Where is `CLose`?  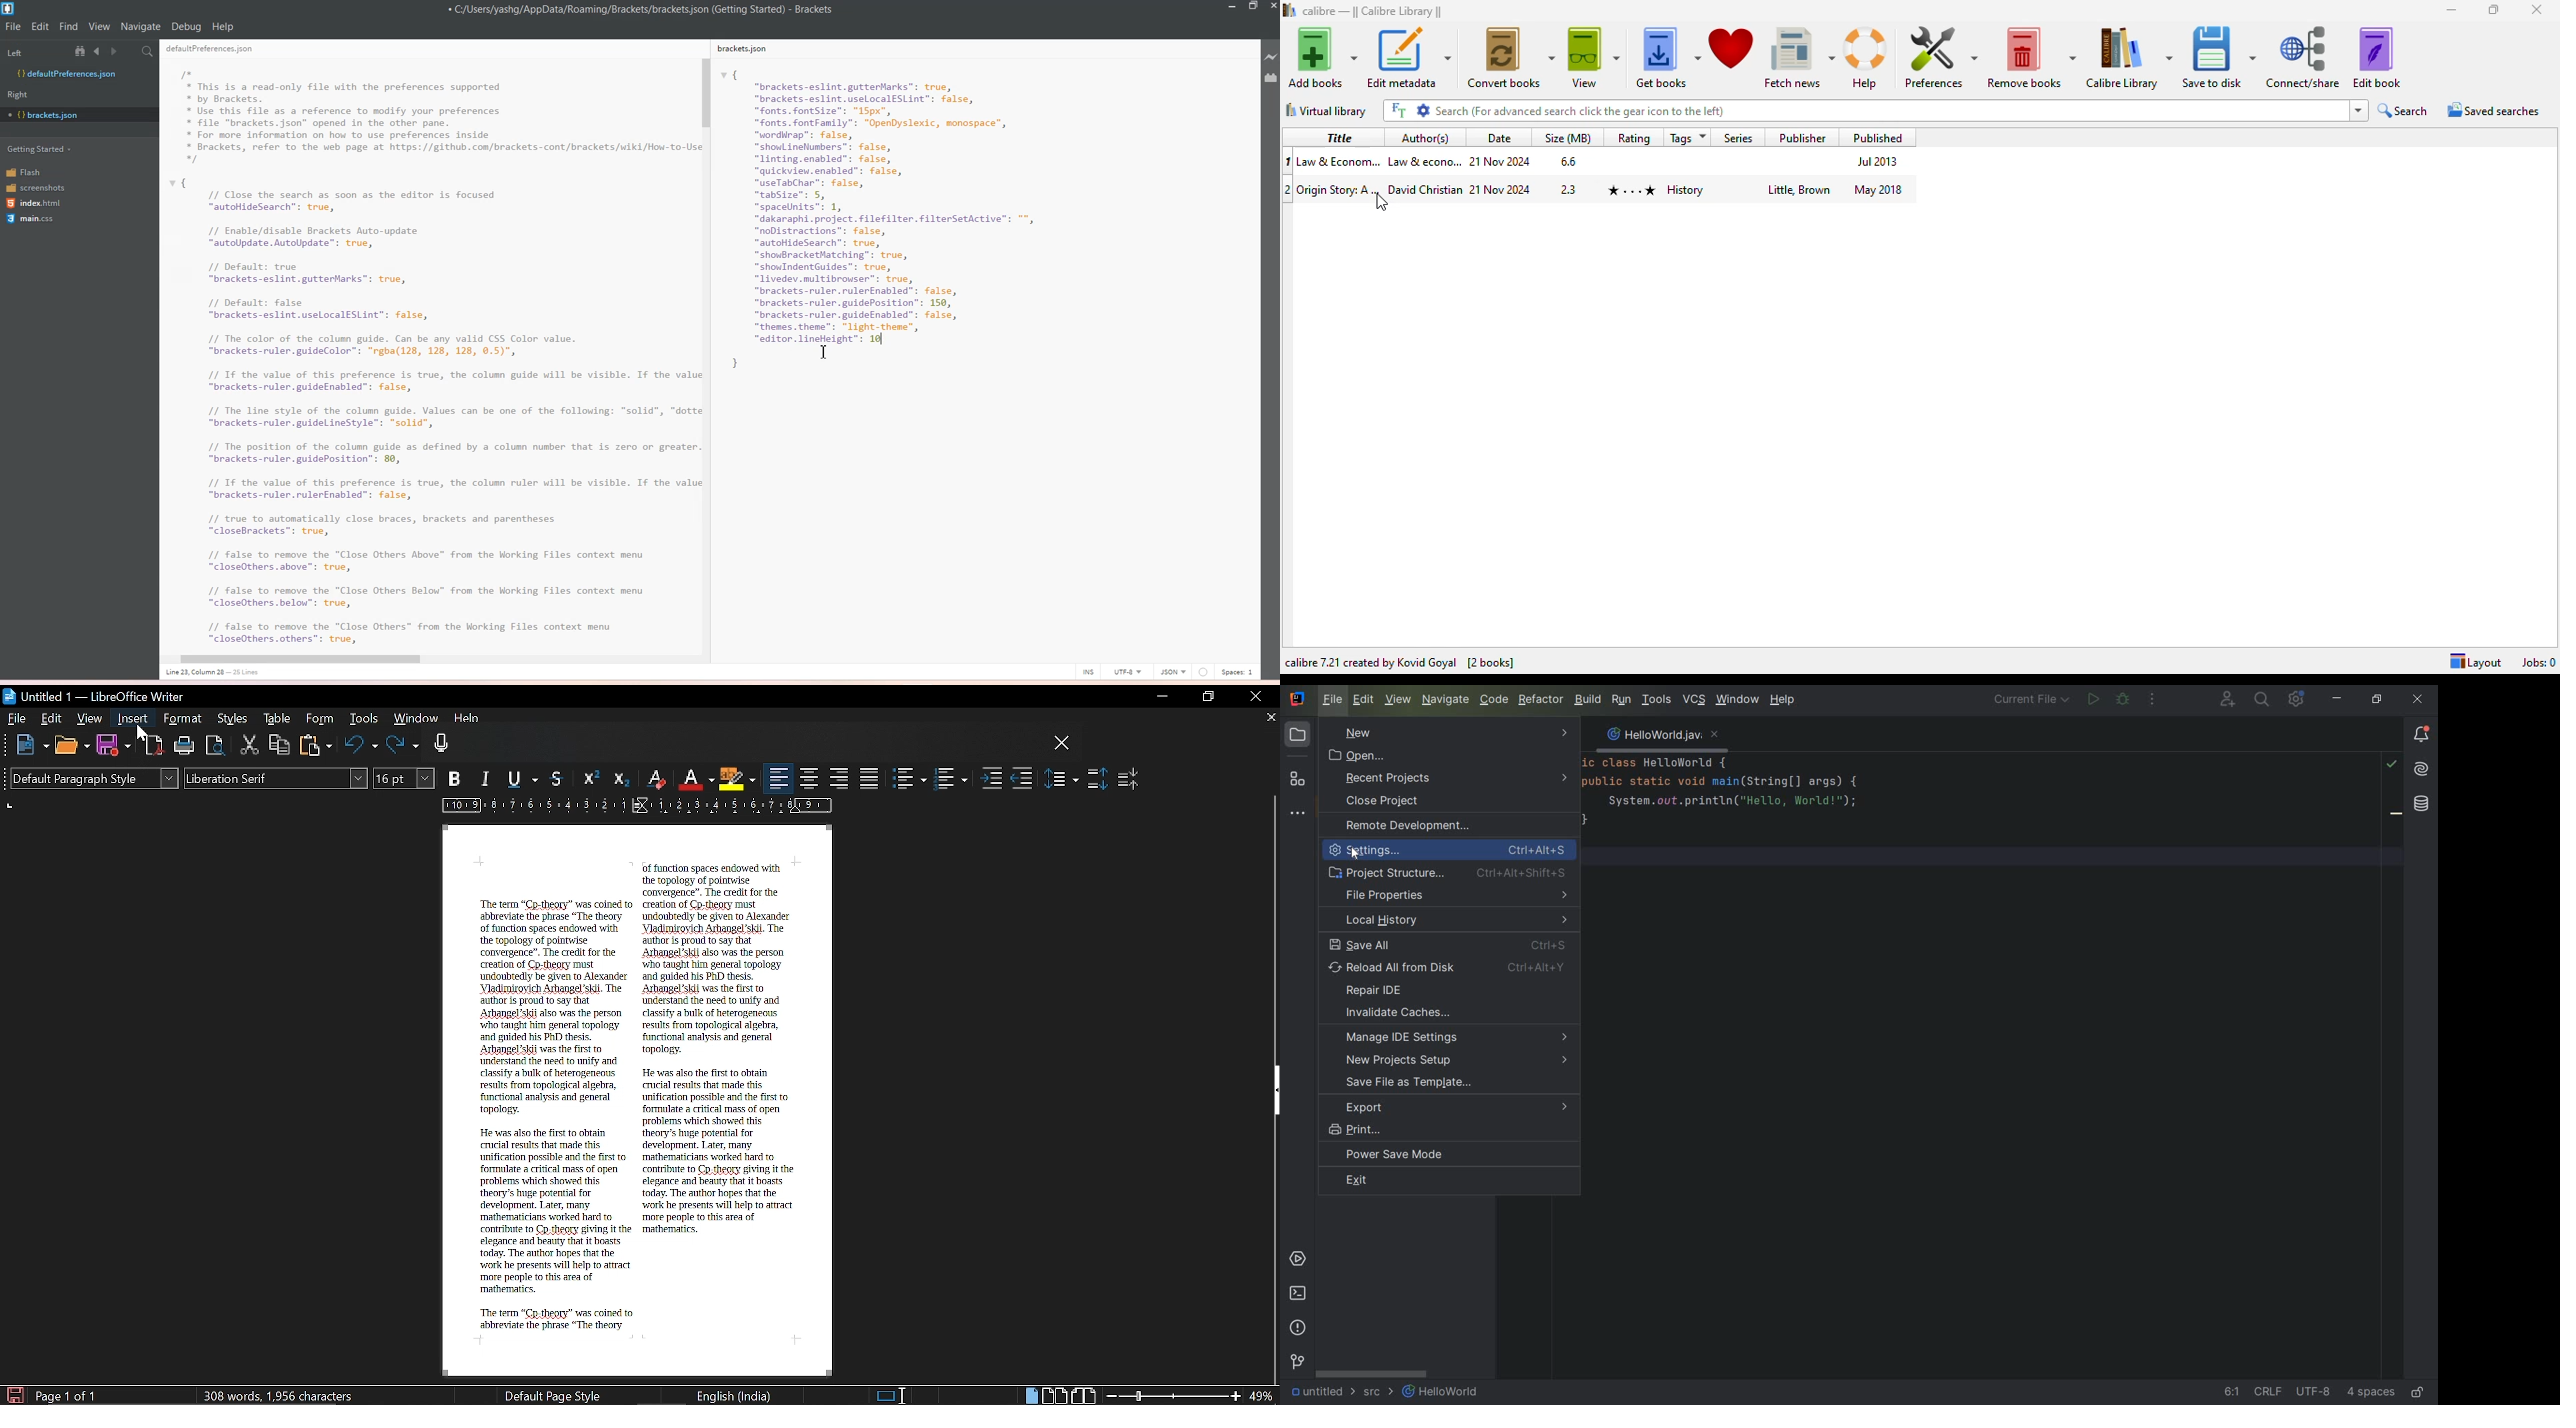
CLose is located at coordinates (1062, 744).